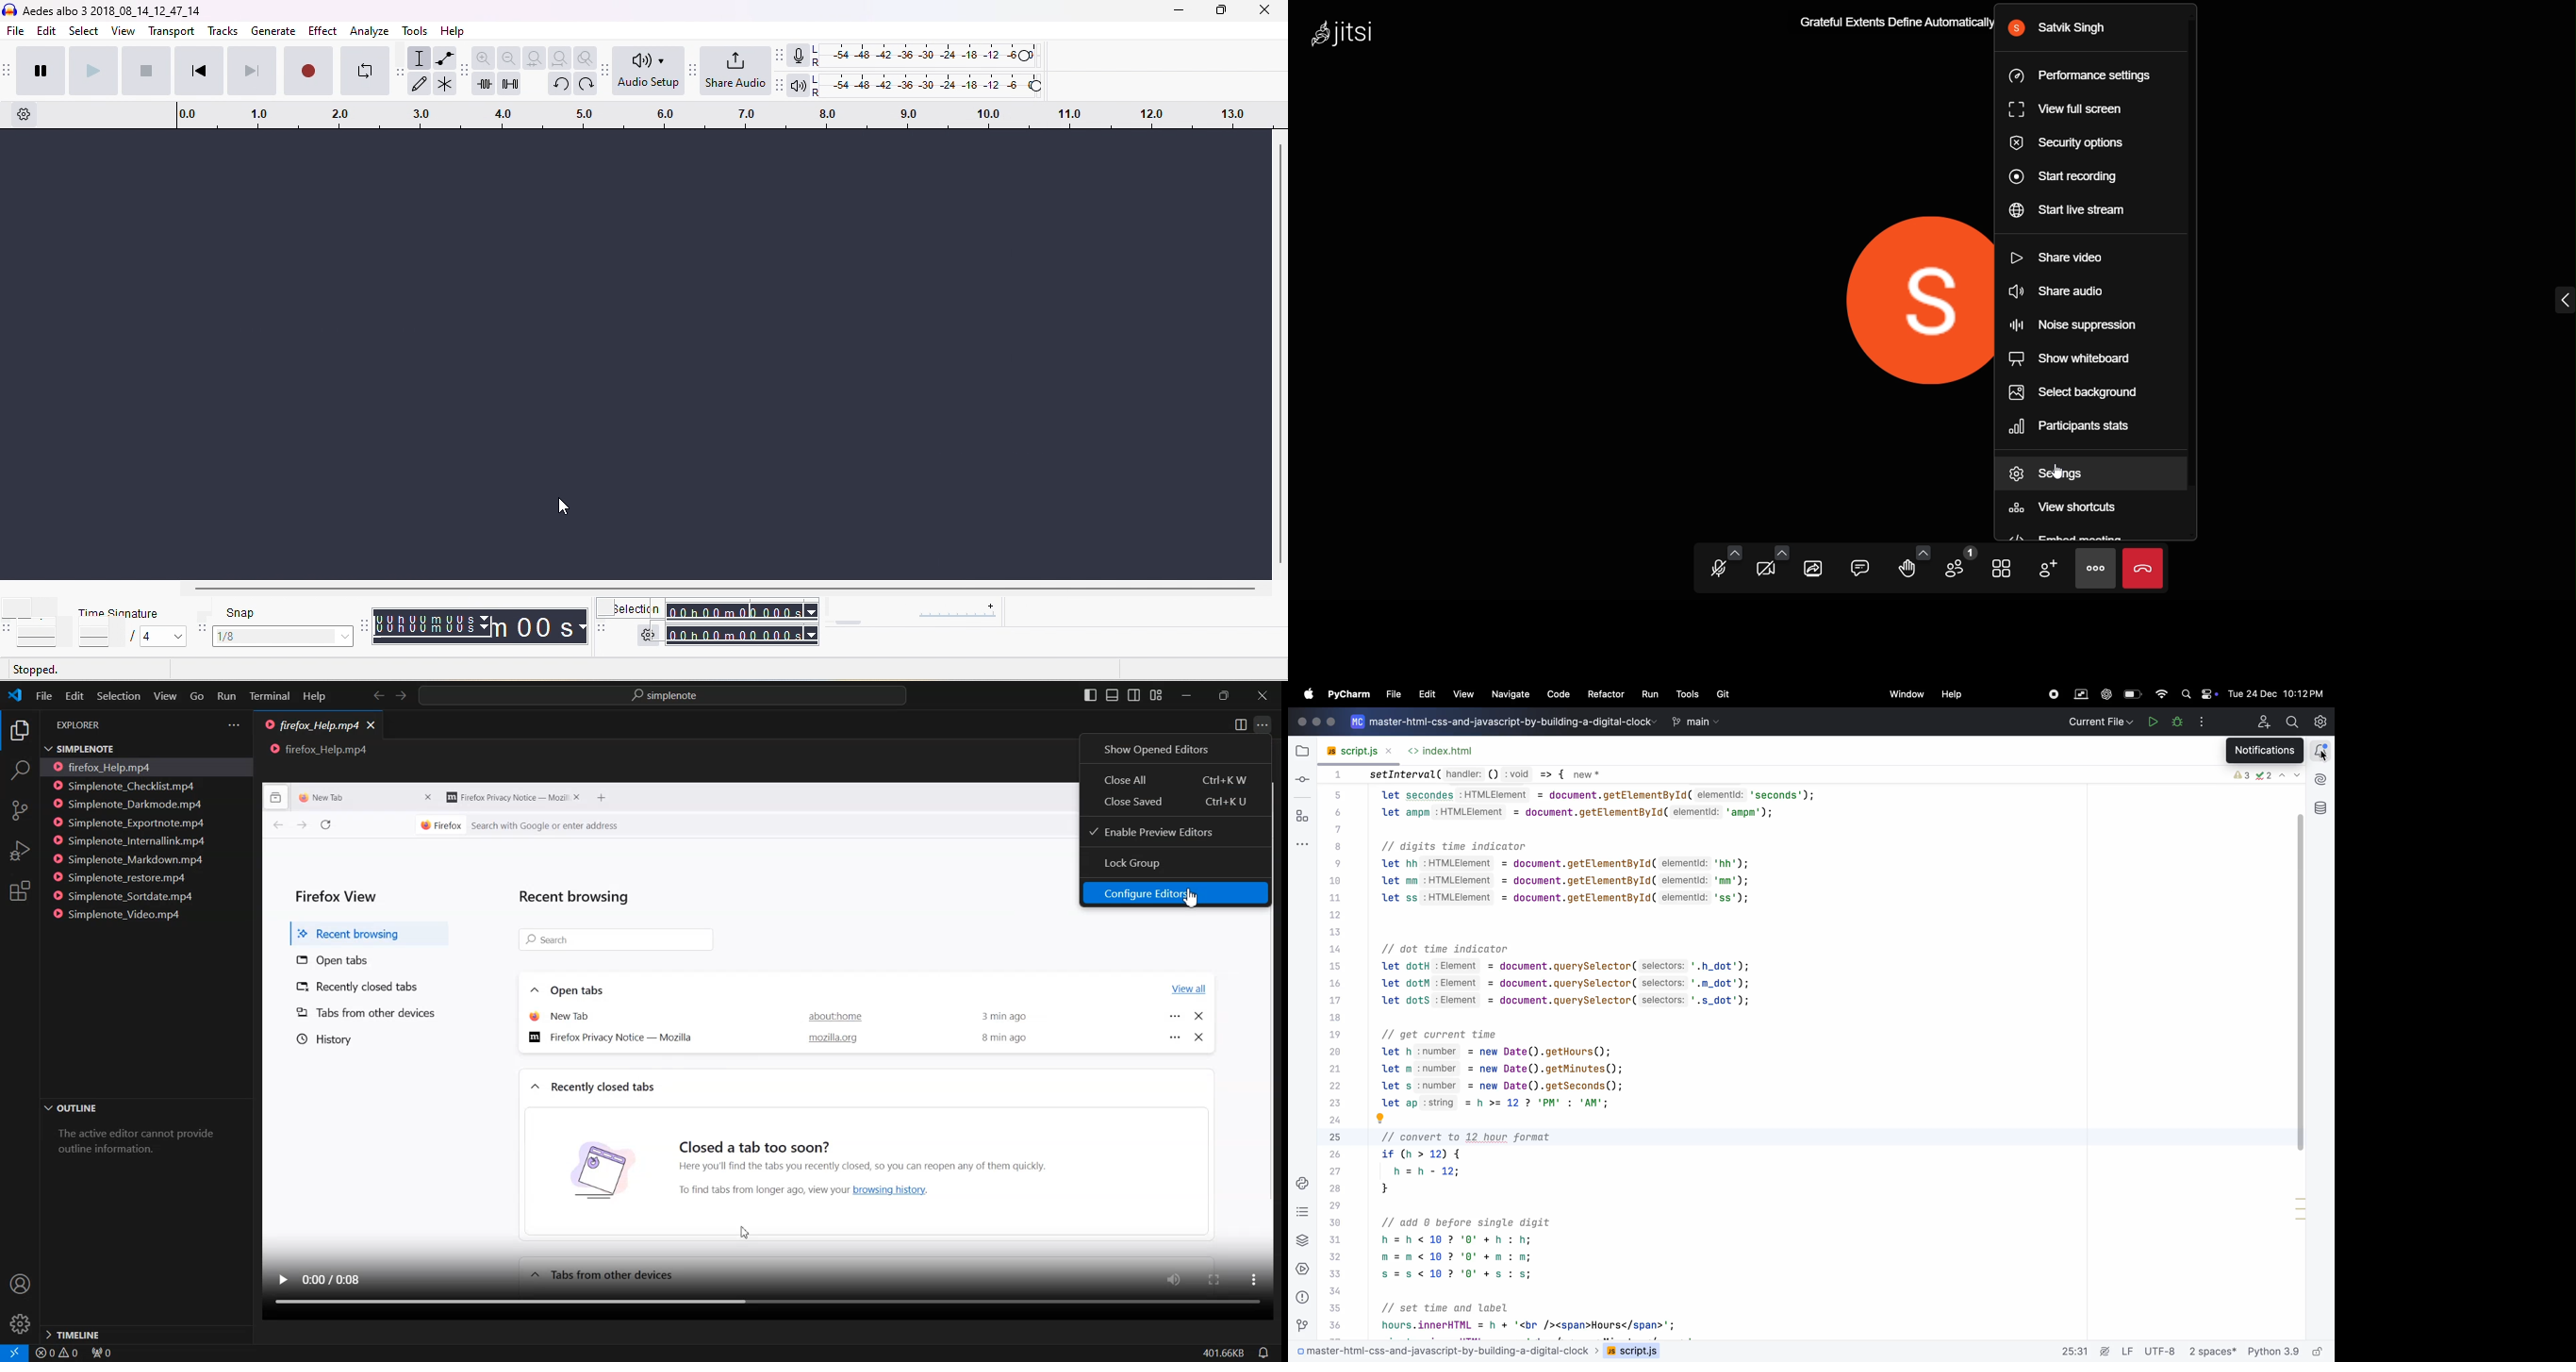 Image resolution: width=2576 pixels, height=1372 pixels. I want to click on tracks, so click(223, 31).